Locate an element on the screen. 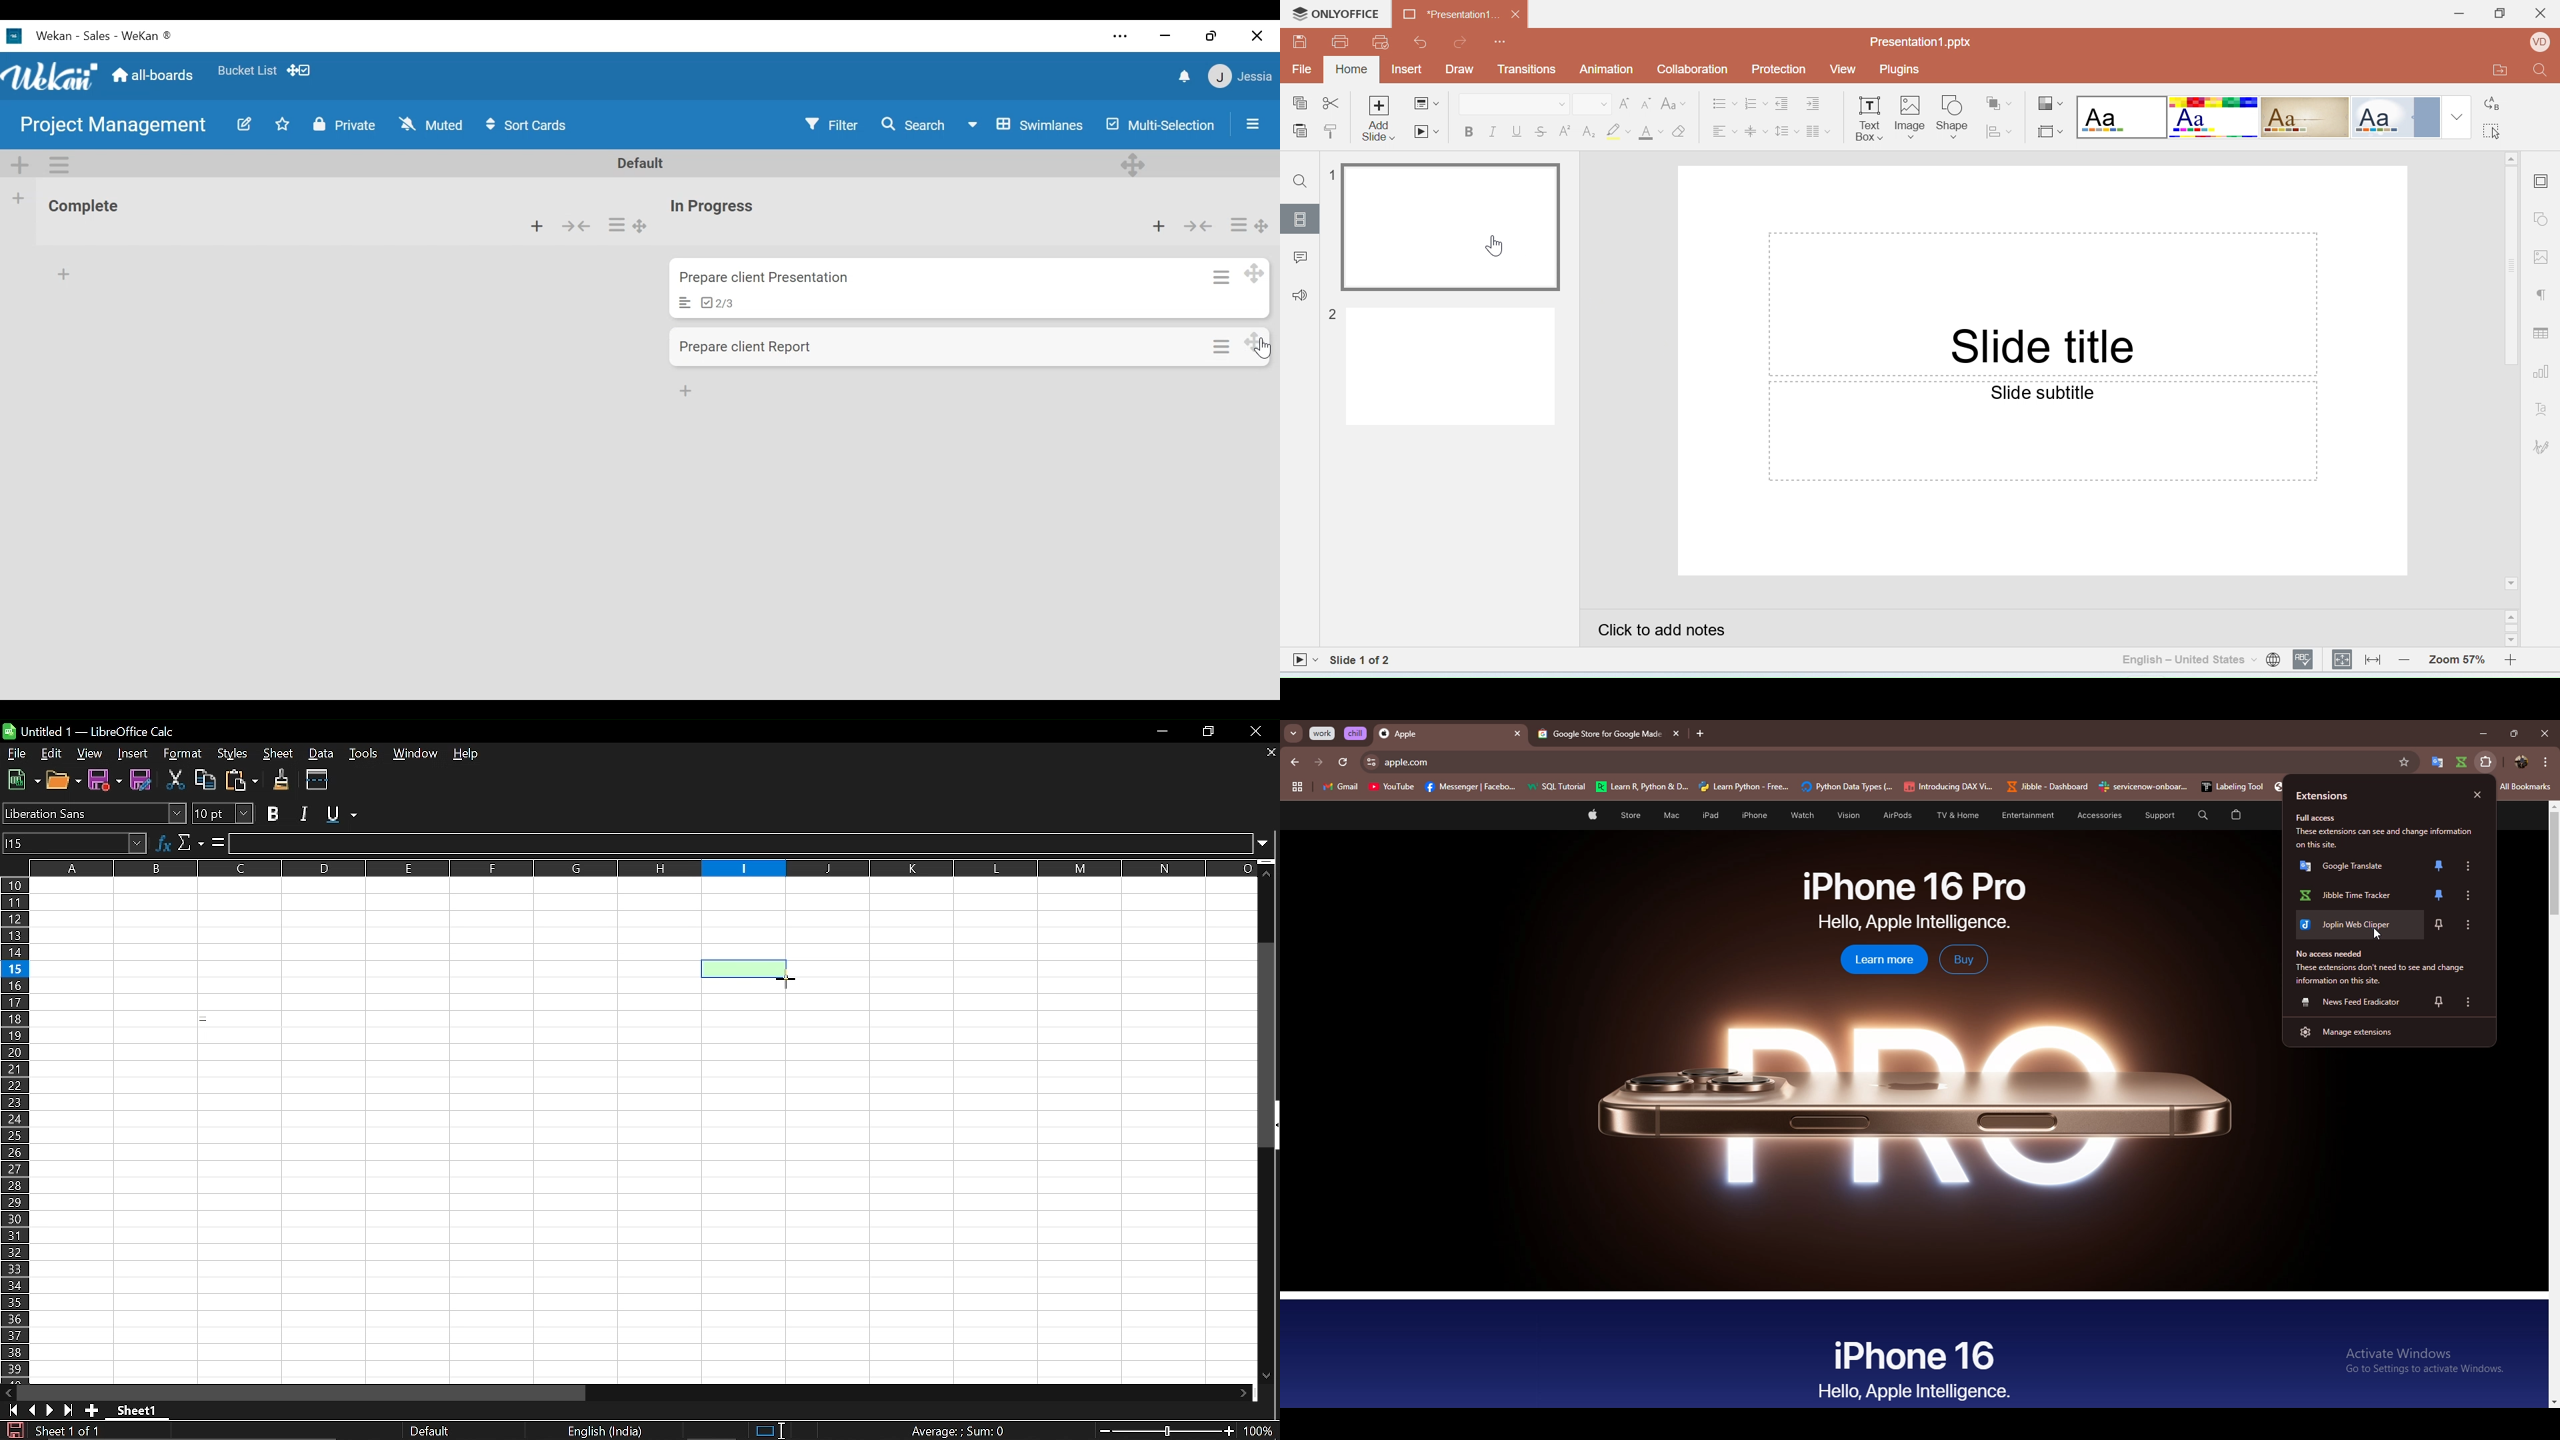  Select slide size is located at coordinates (2049, 129).